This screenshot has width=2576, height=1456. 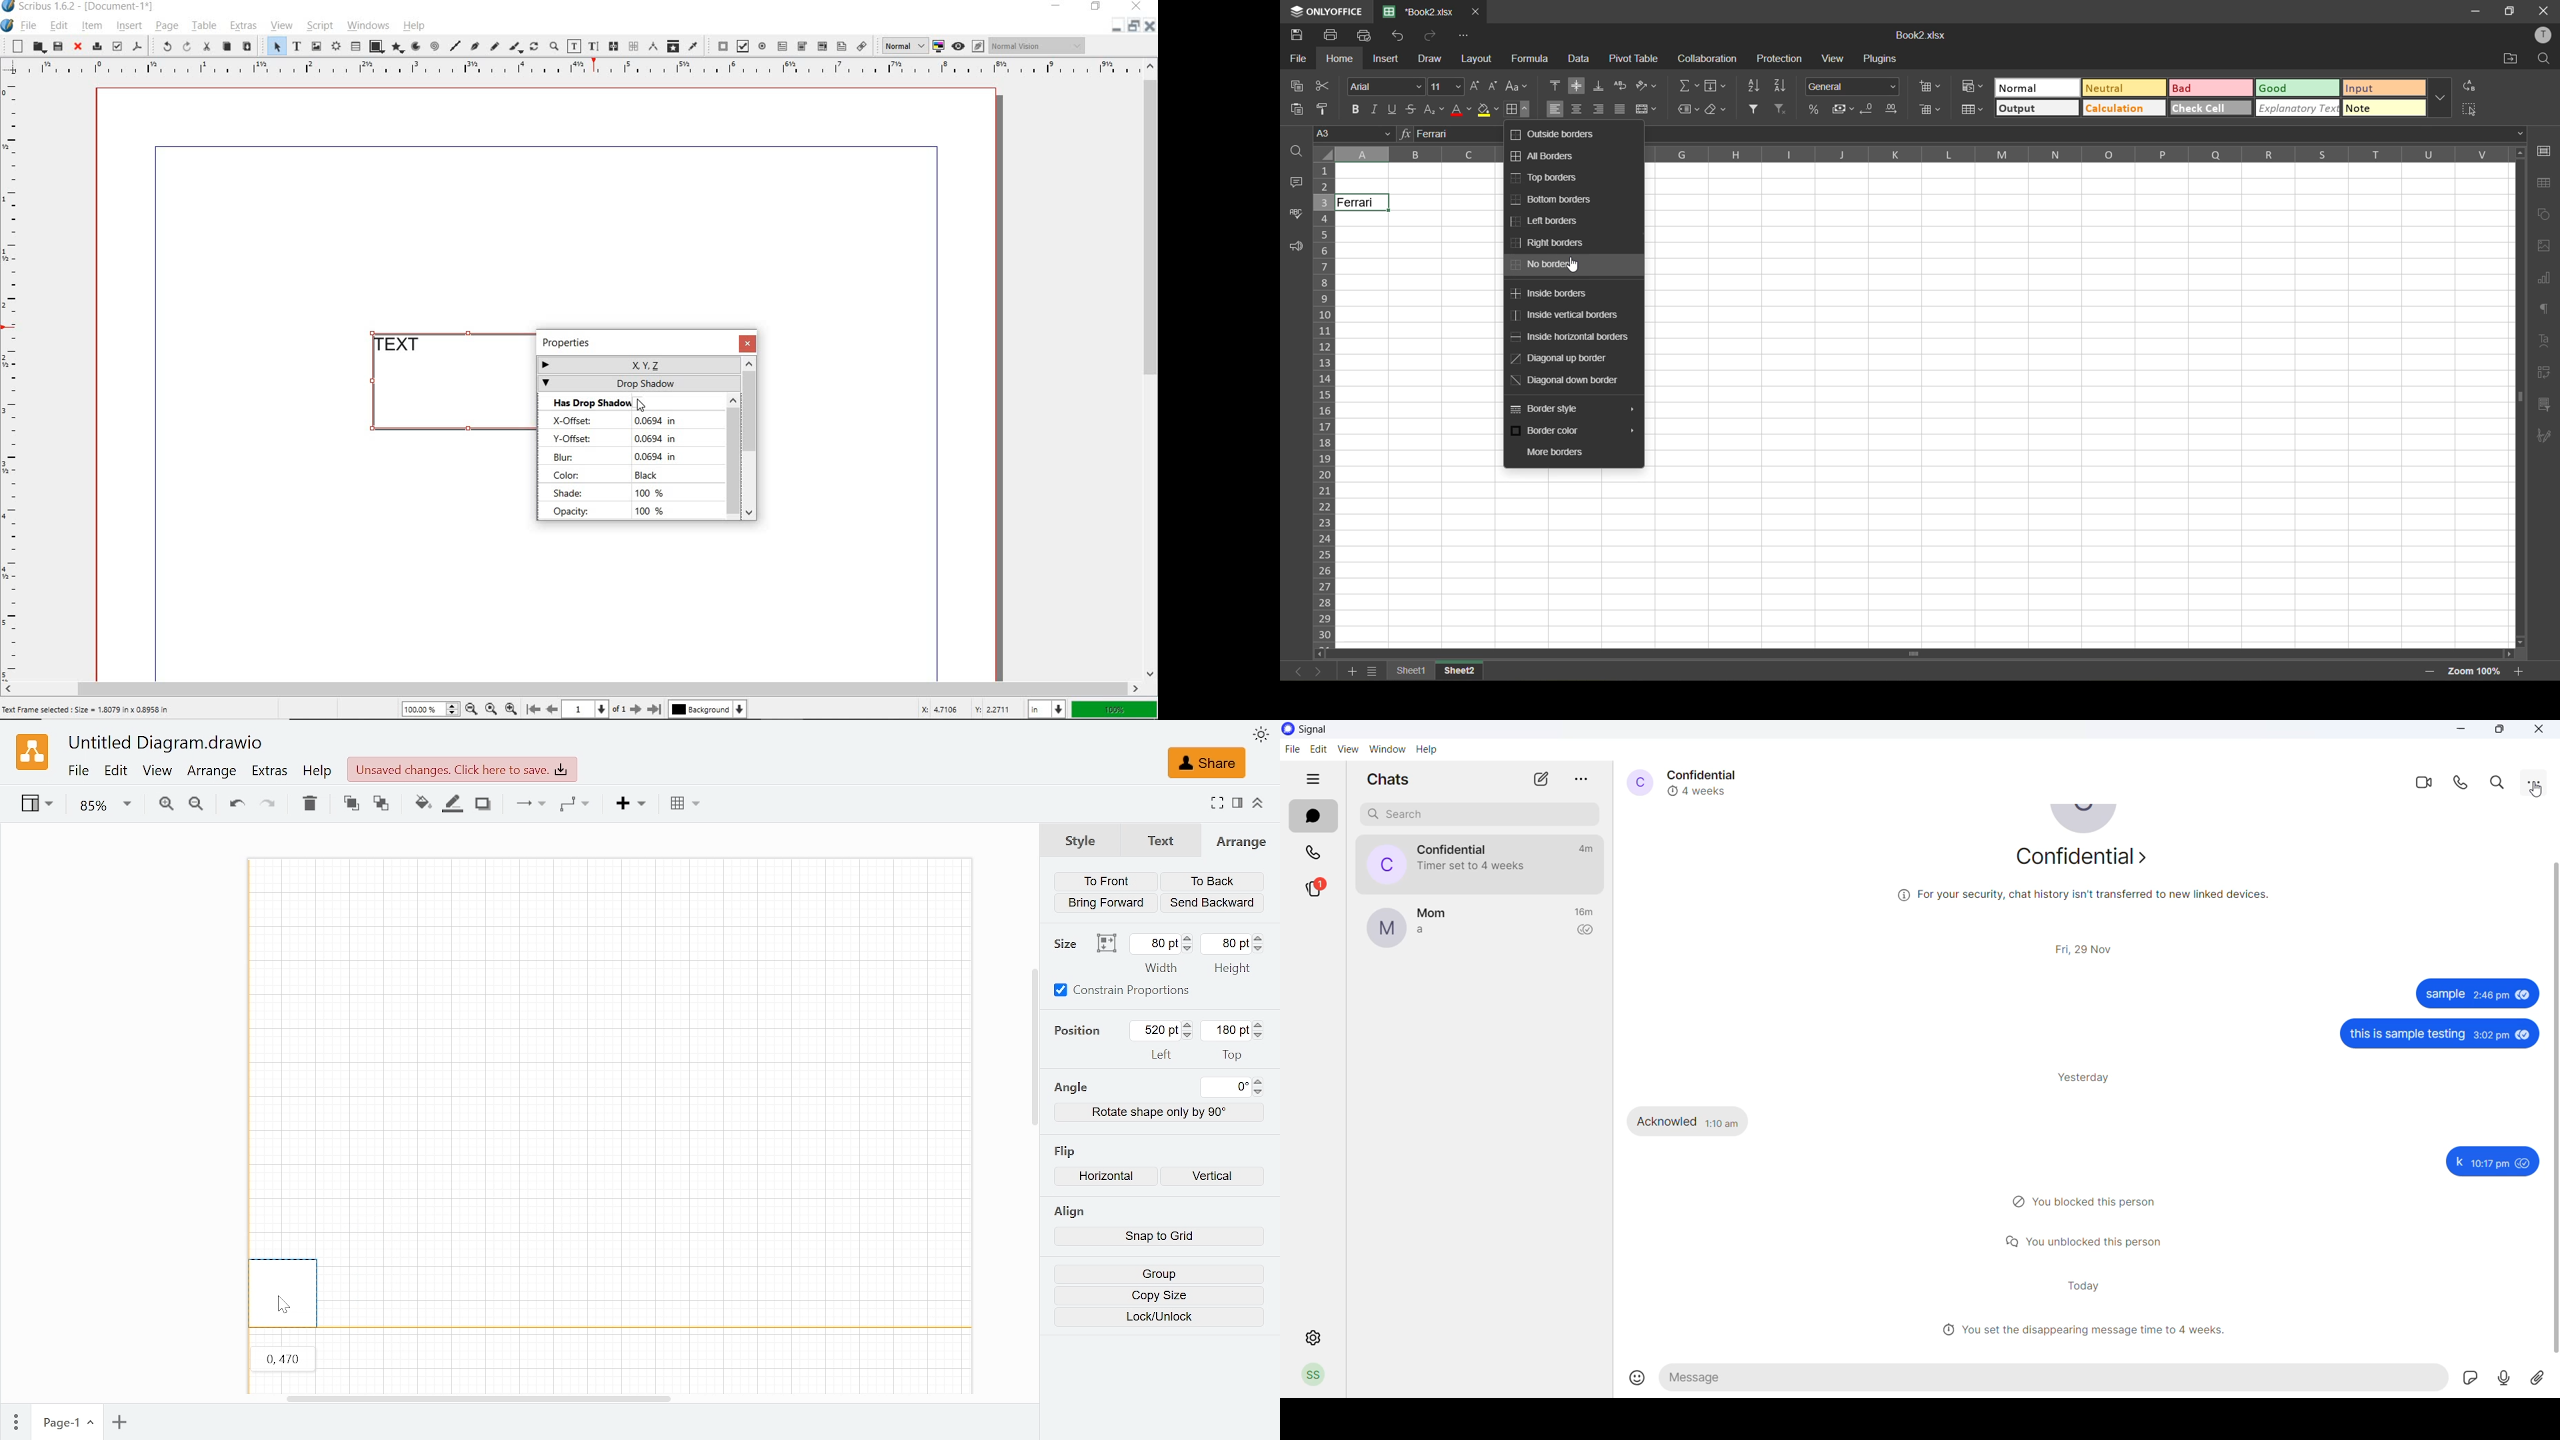 What do you see at coordinates (863, 47) in the screenshot?
I see `link annotation` at bounding box center [863, 47].